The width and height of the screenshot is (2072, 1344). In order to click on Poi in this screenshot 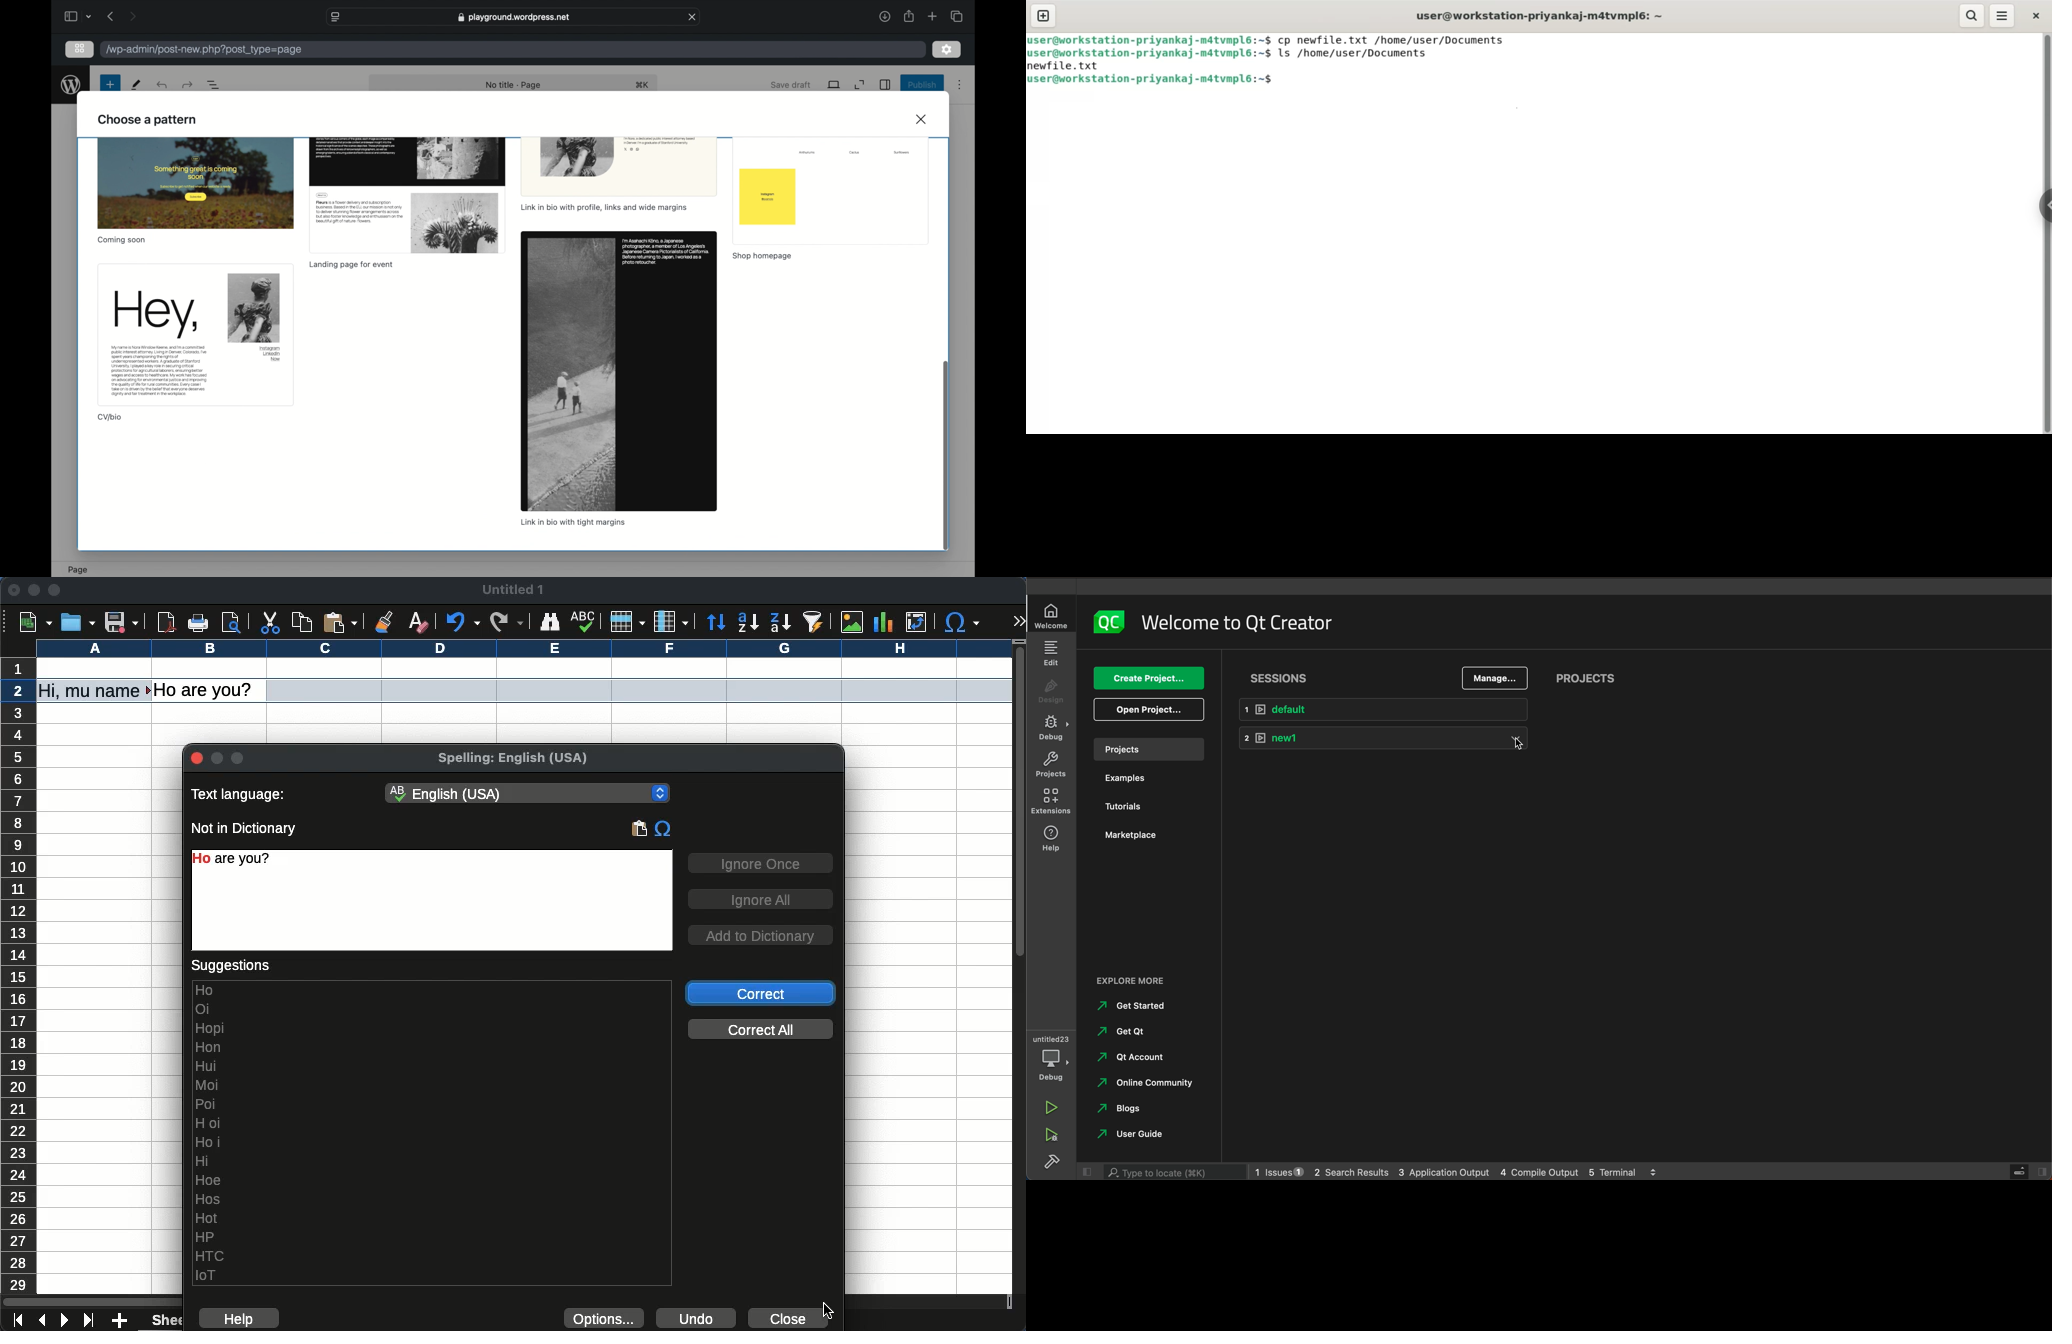, I will do `click(207, 1104)`.